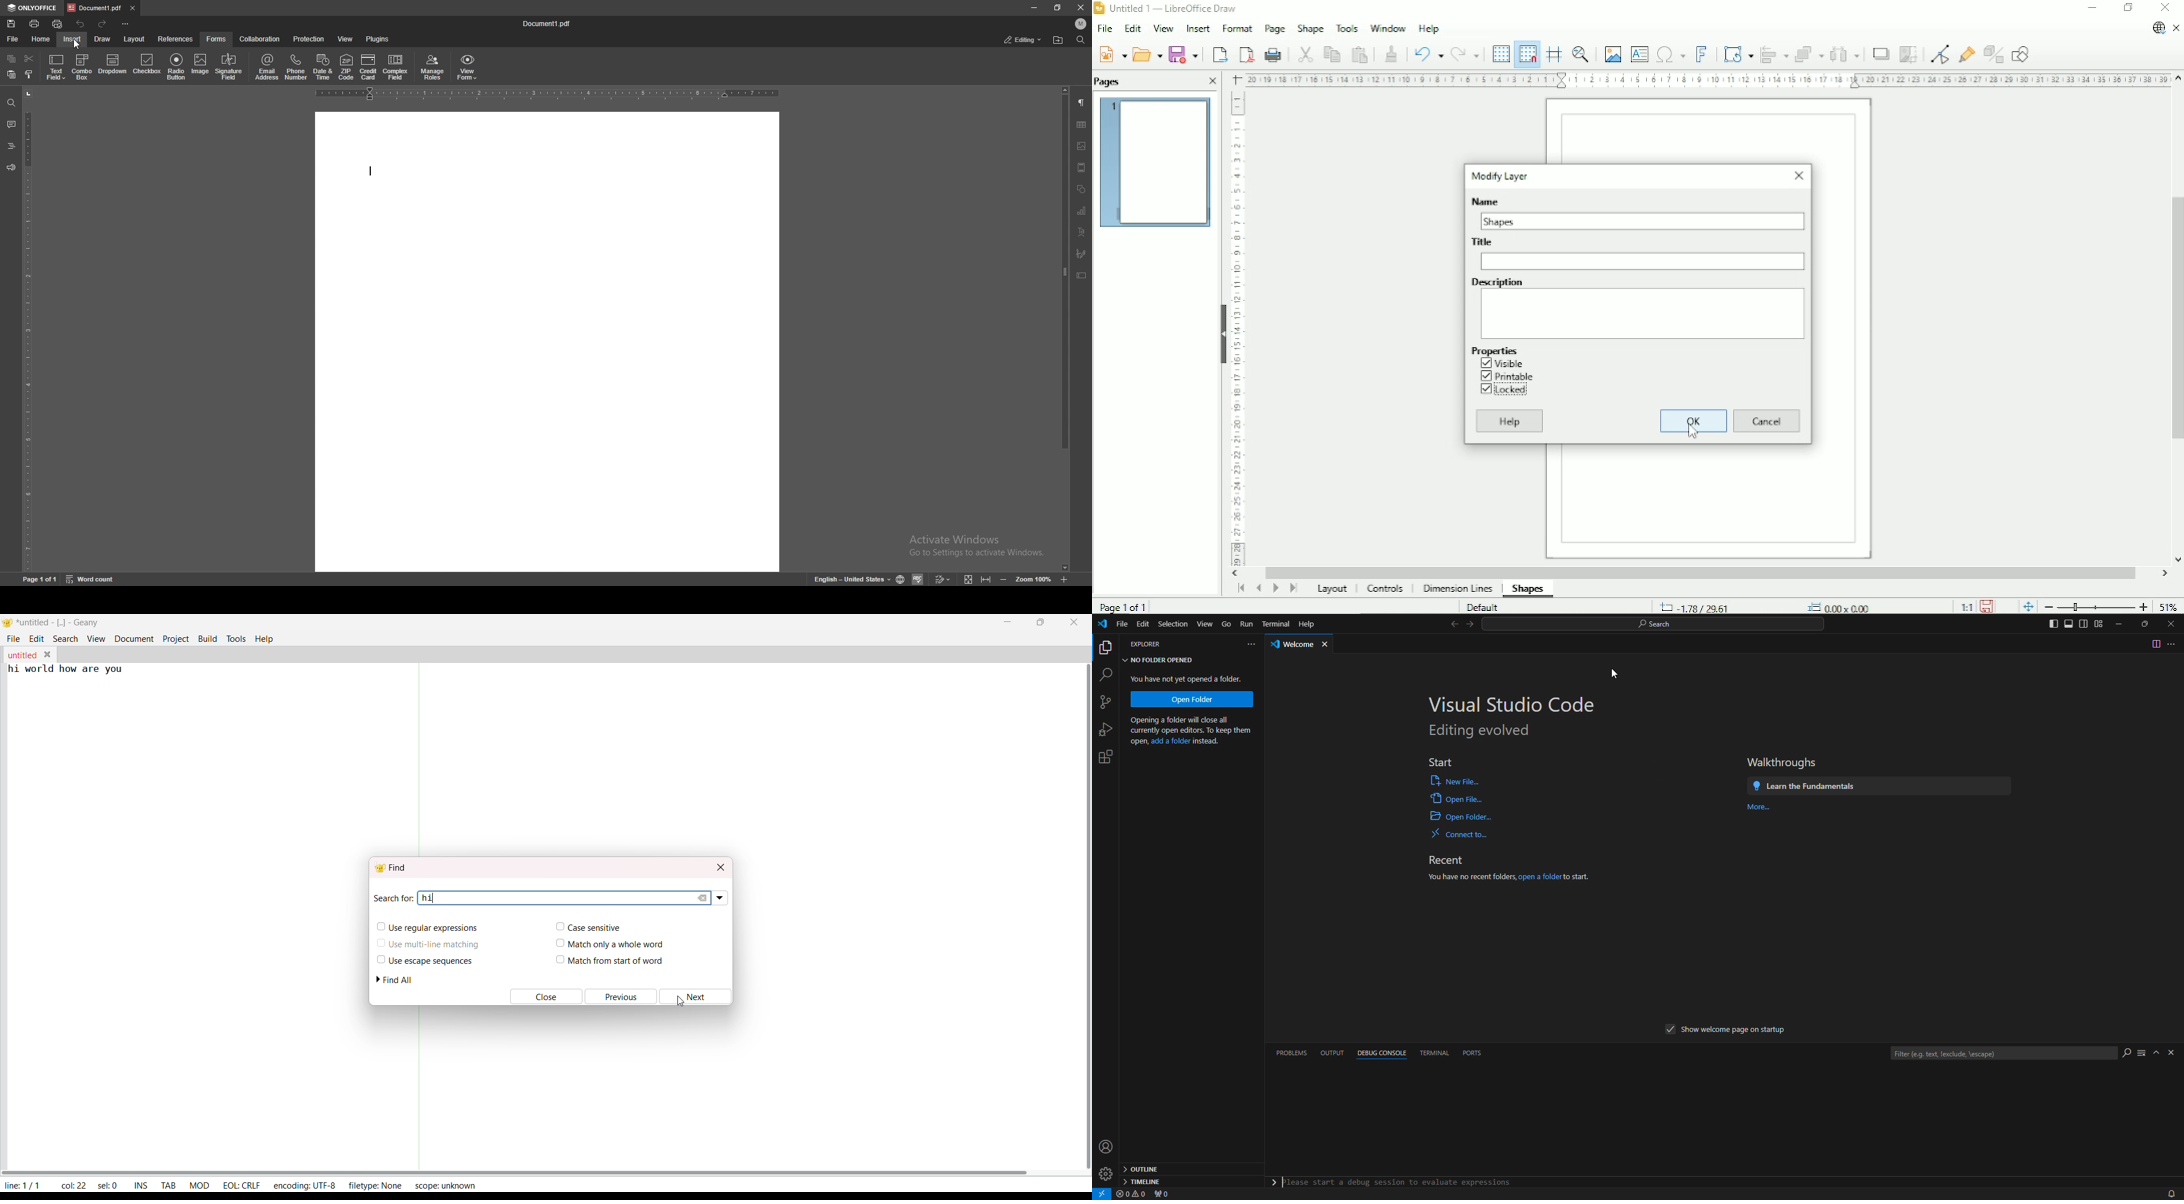 The width and height of the screenshot is (2184, 1204). Describe the element at coordinates (2176, 559) in the screenshot. I see `Vertical scroll button` at that location.